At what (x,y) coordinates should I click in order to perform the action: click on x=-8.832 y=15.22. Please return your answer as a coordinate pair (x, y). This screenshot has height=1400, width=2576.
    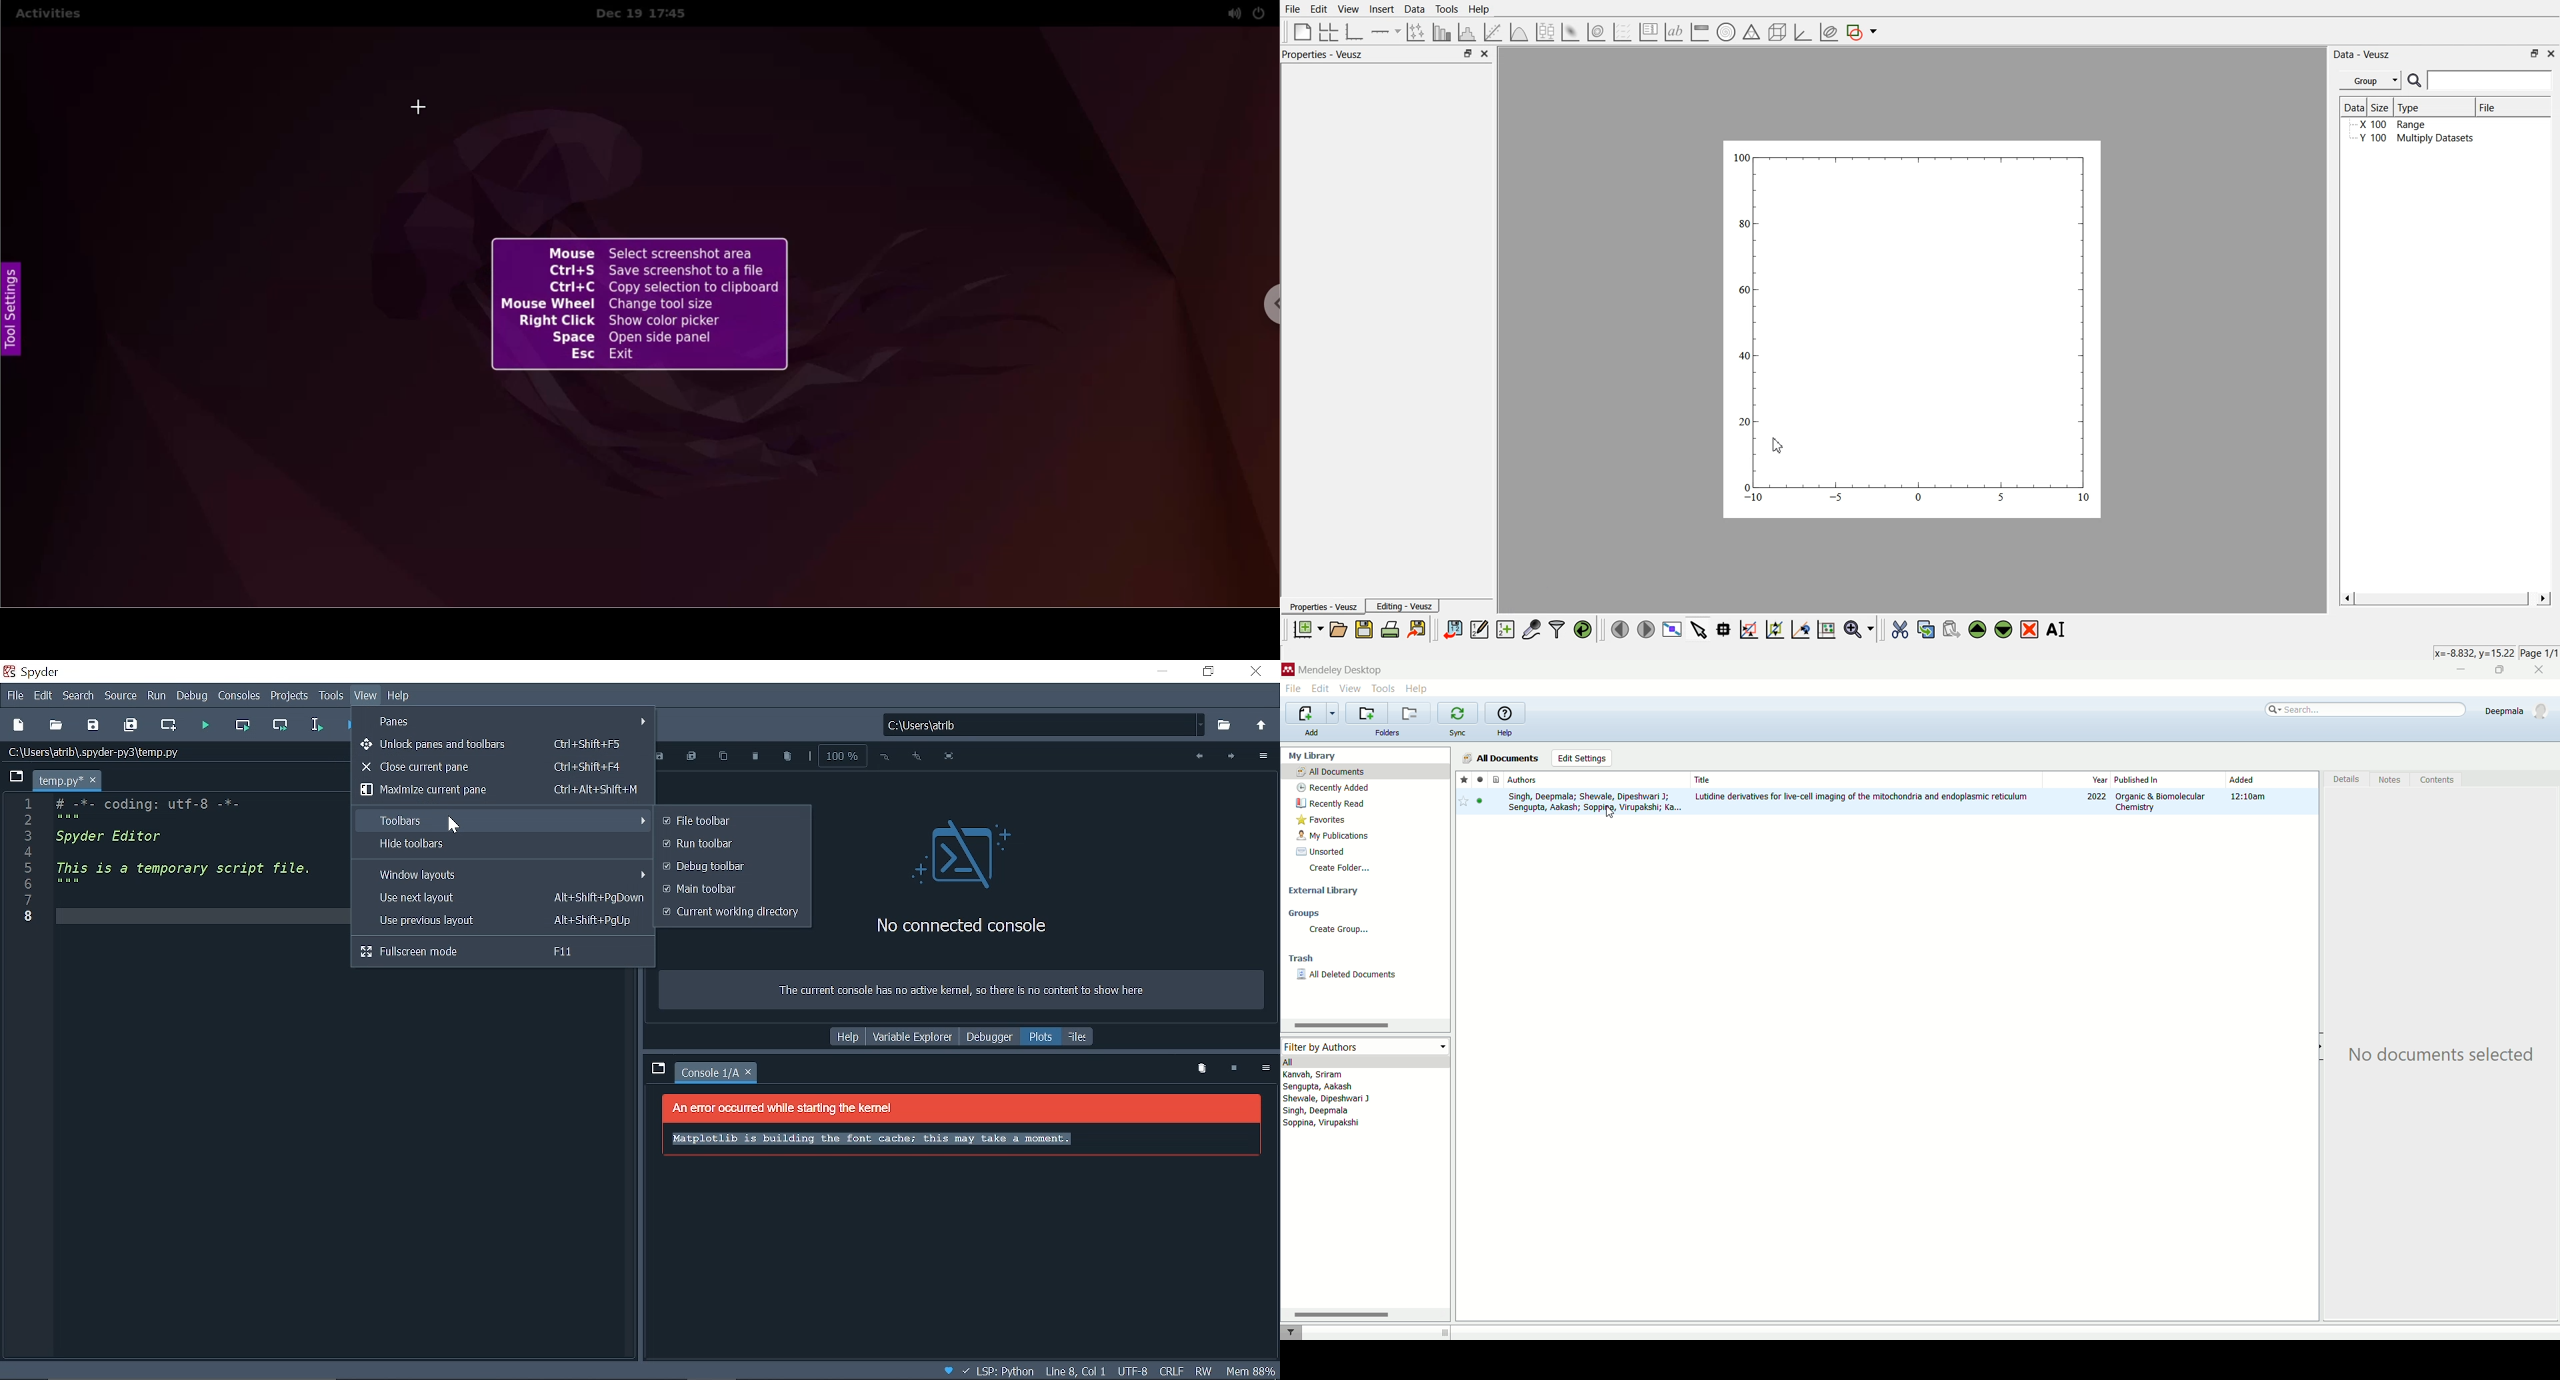
    Looking at the image, I should click on (2471, 651).